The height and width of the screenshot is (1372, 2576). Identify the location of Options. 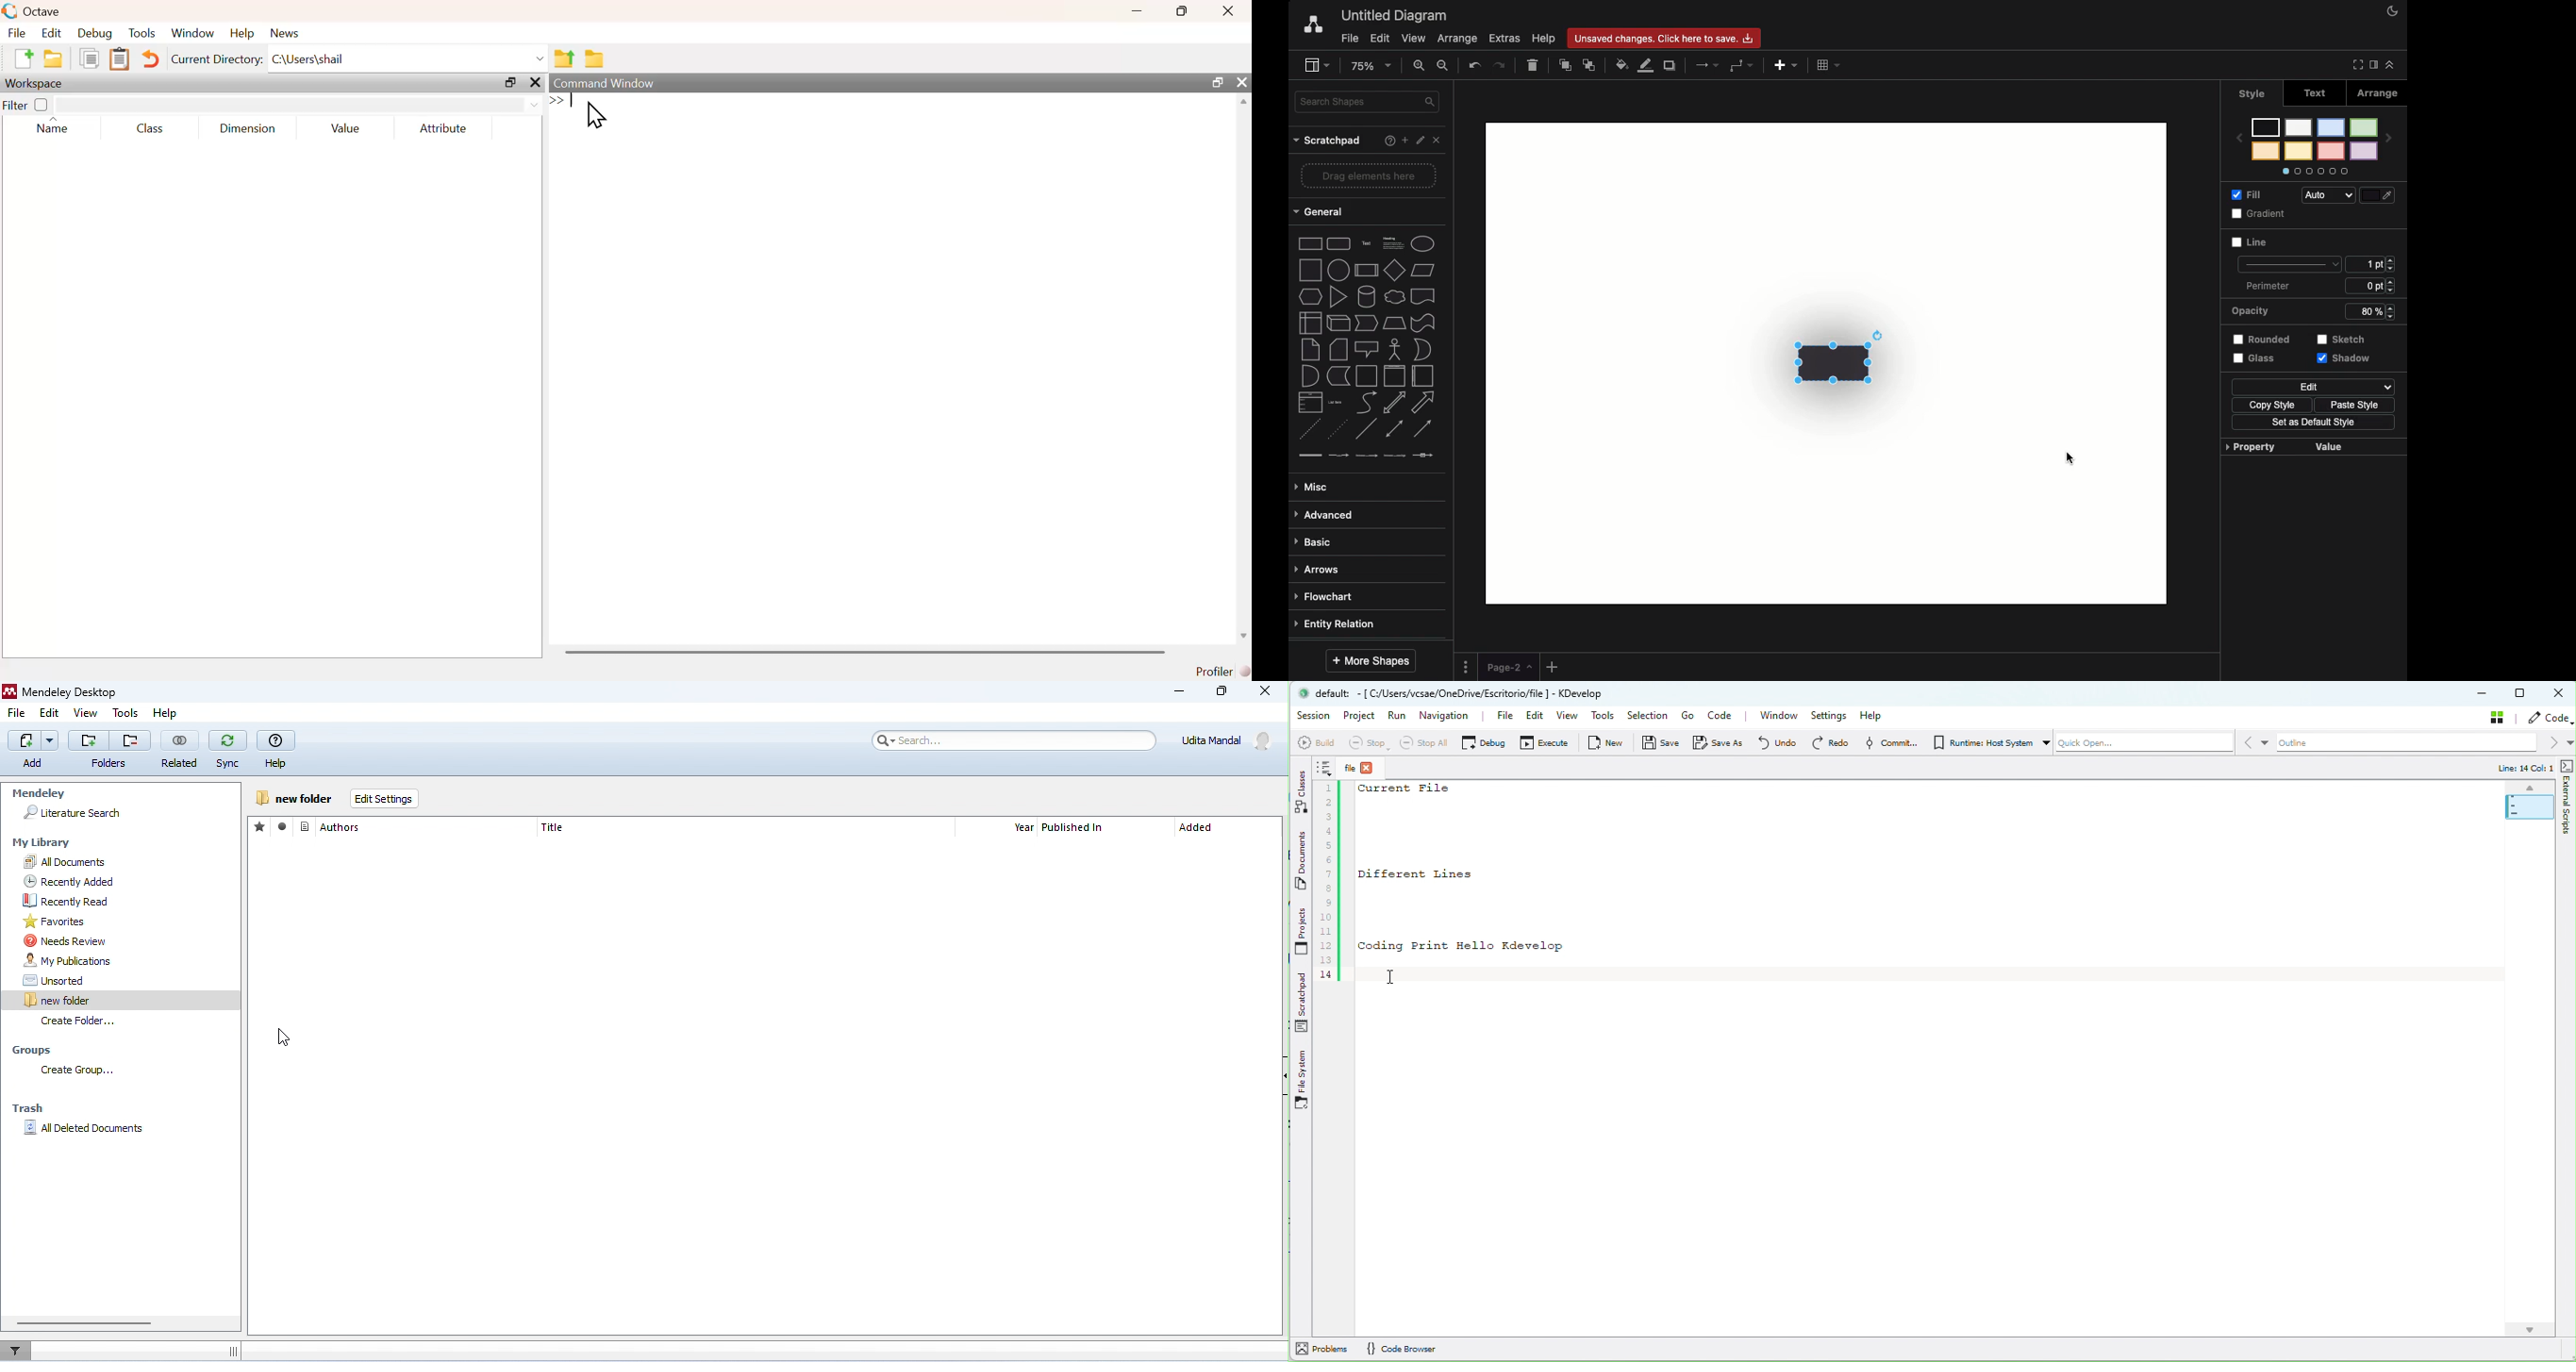
(2315, 171).